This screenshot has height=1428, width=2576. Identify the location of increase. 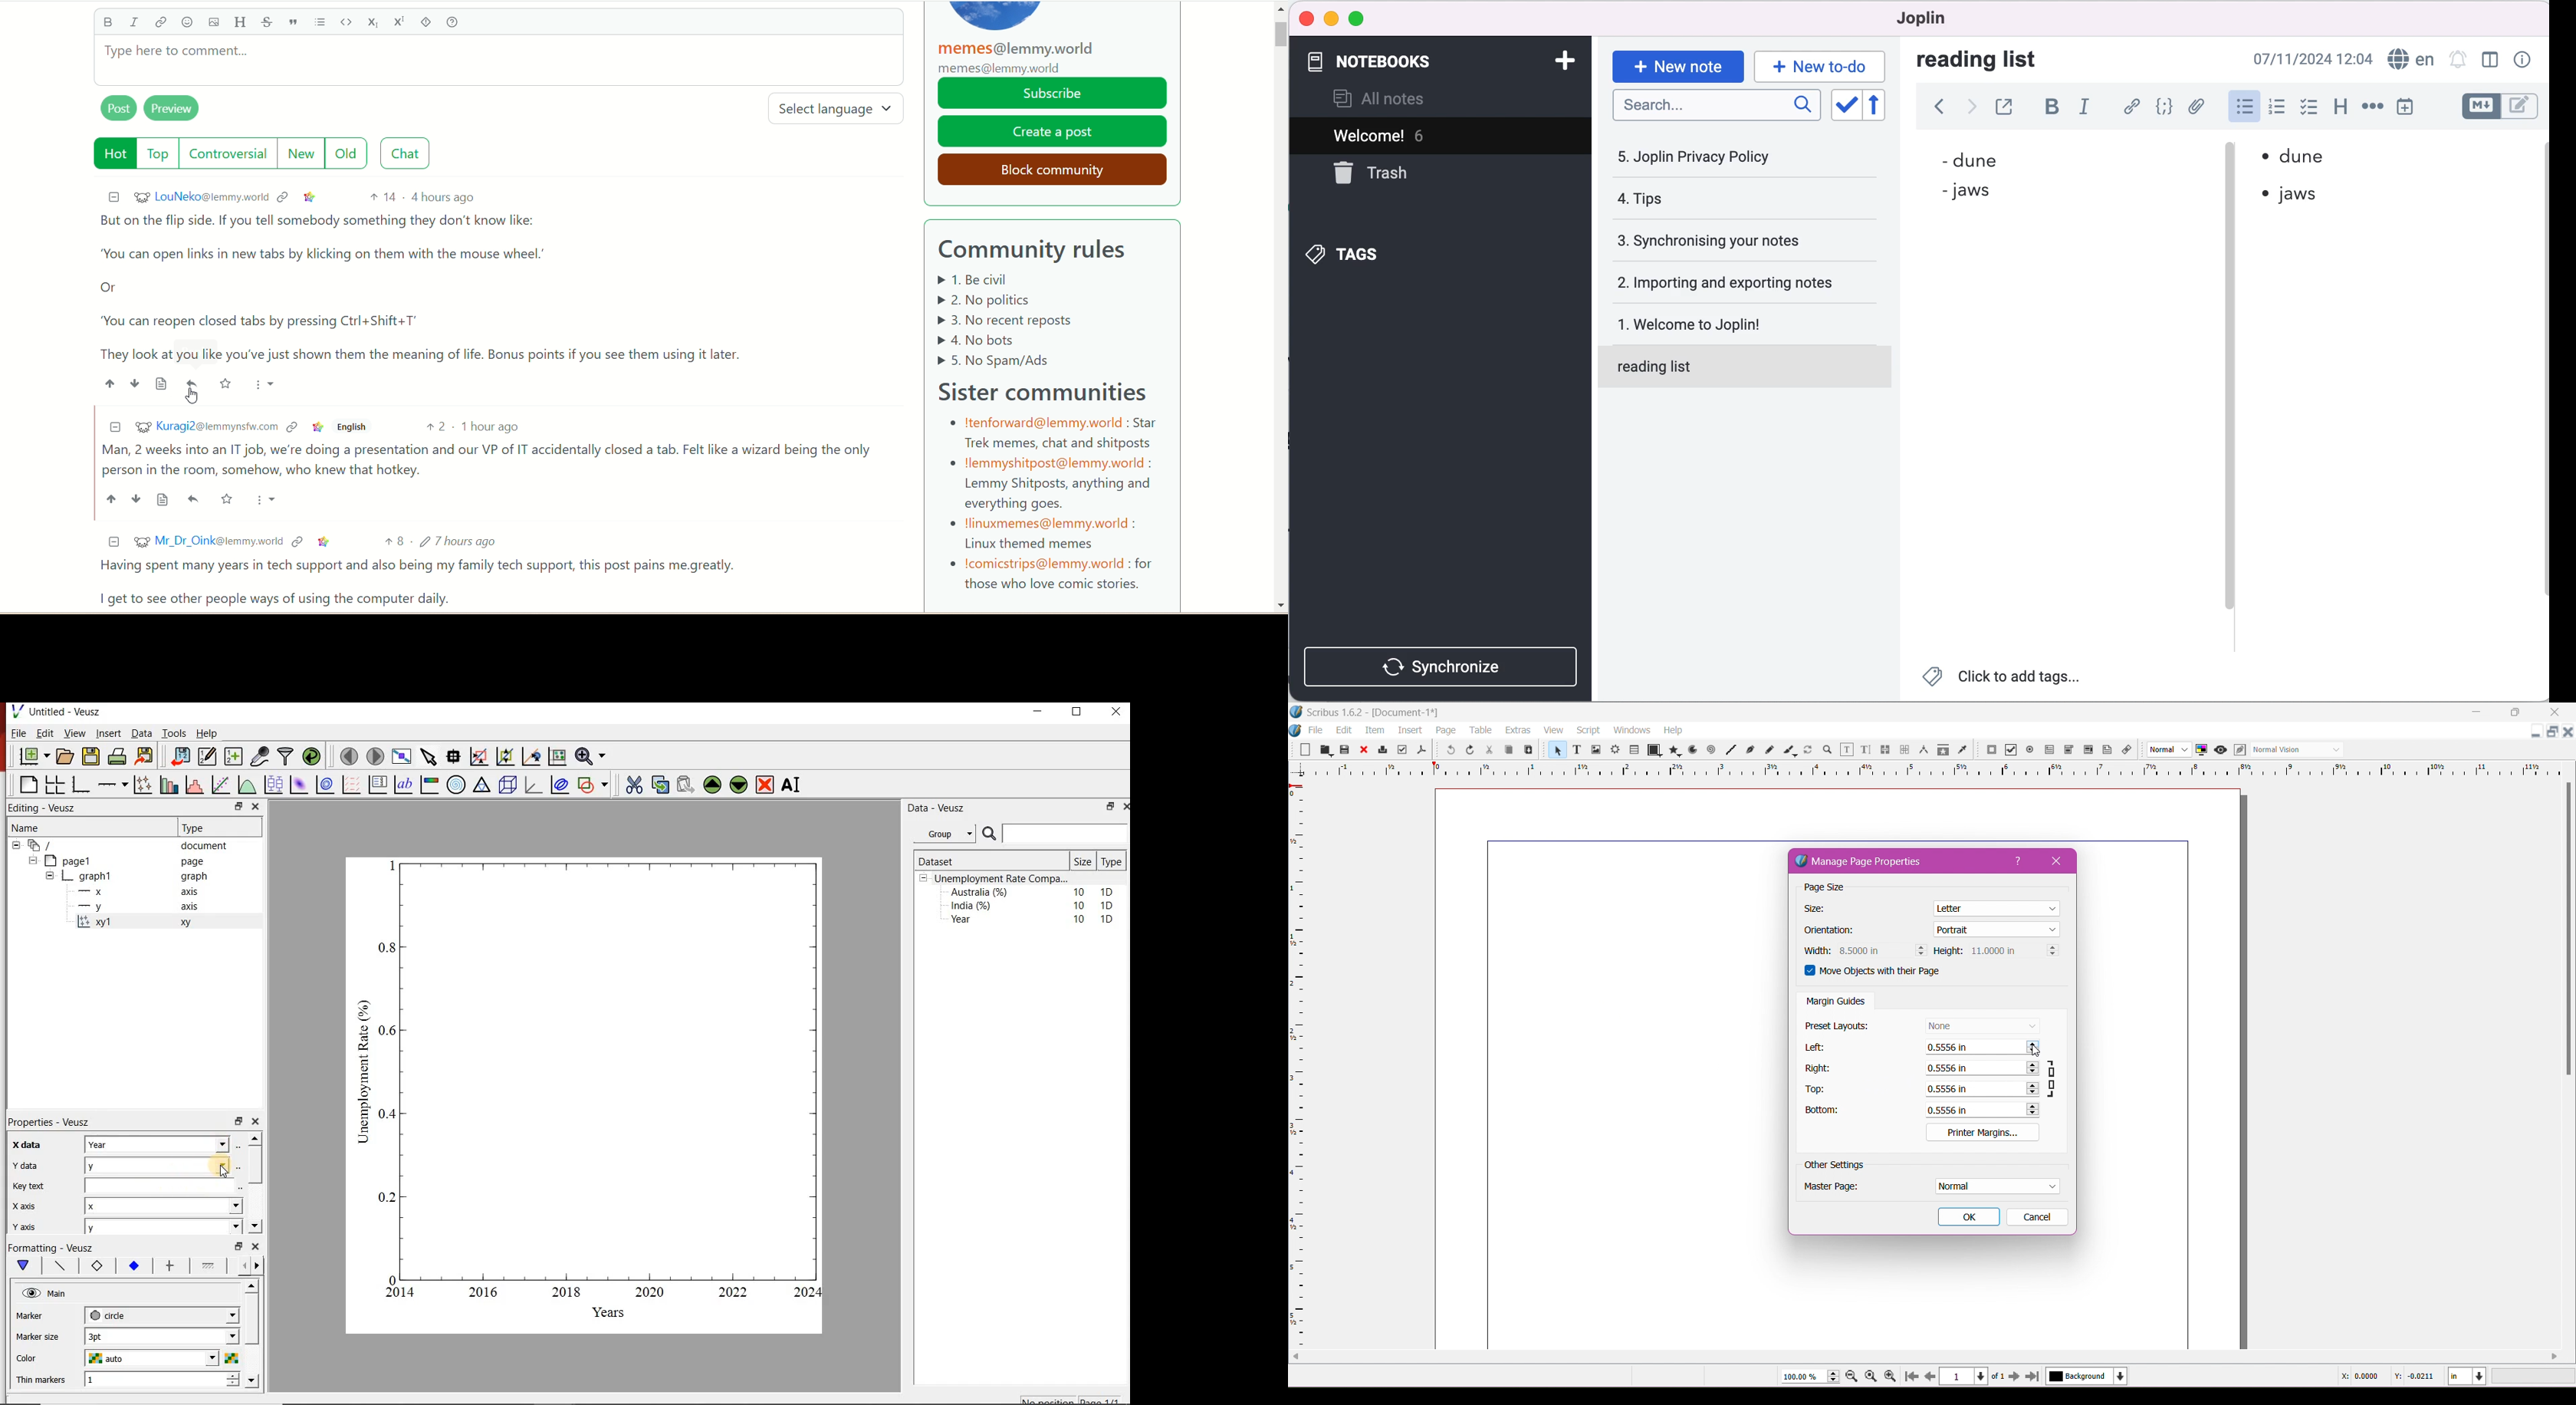
(235, 1375).